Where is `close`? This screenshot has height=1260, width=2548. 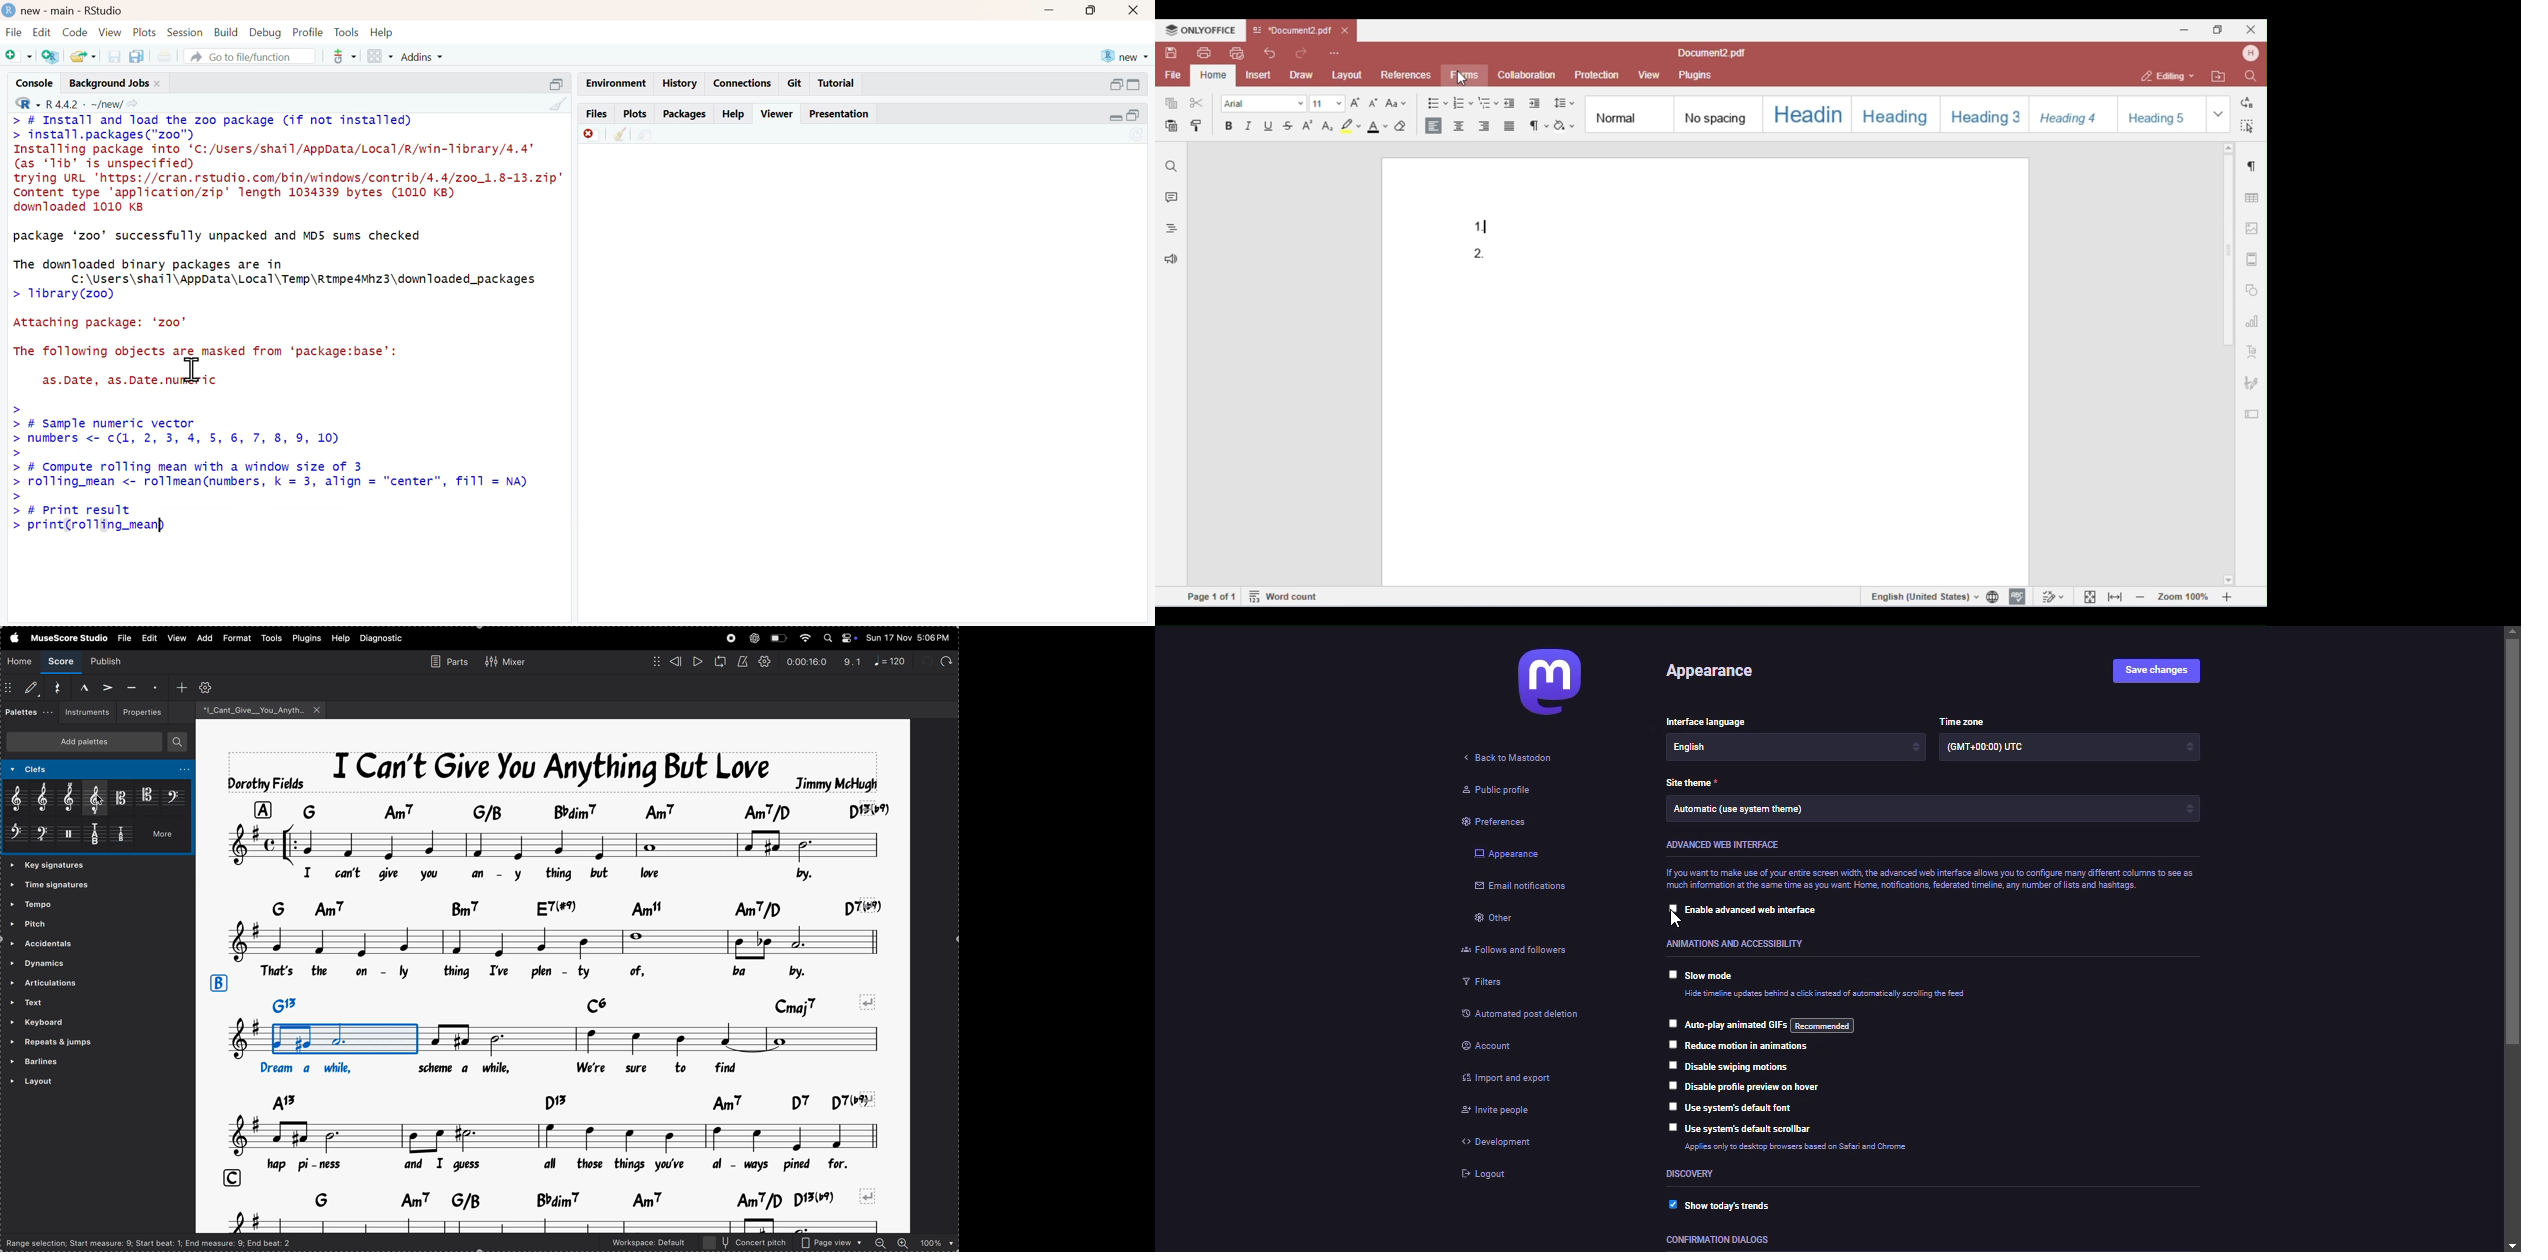
close is located at coordinates (1134, 10).